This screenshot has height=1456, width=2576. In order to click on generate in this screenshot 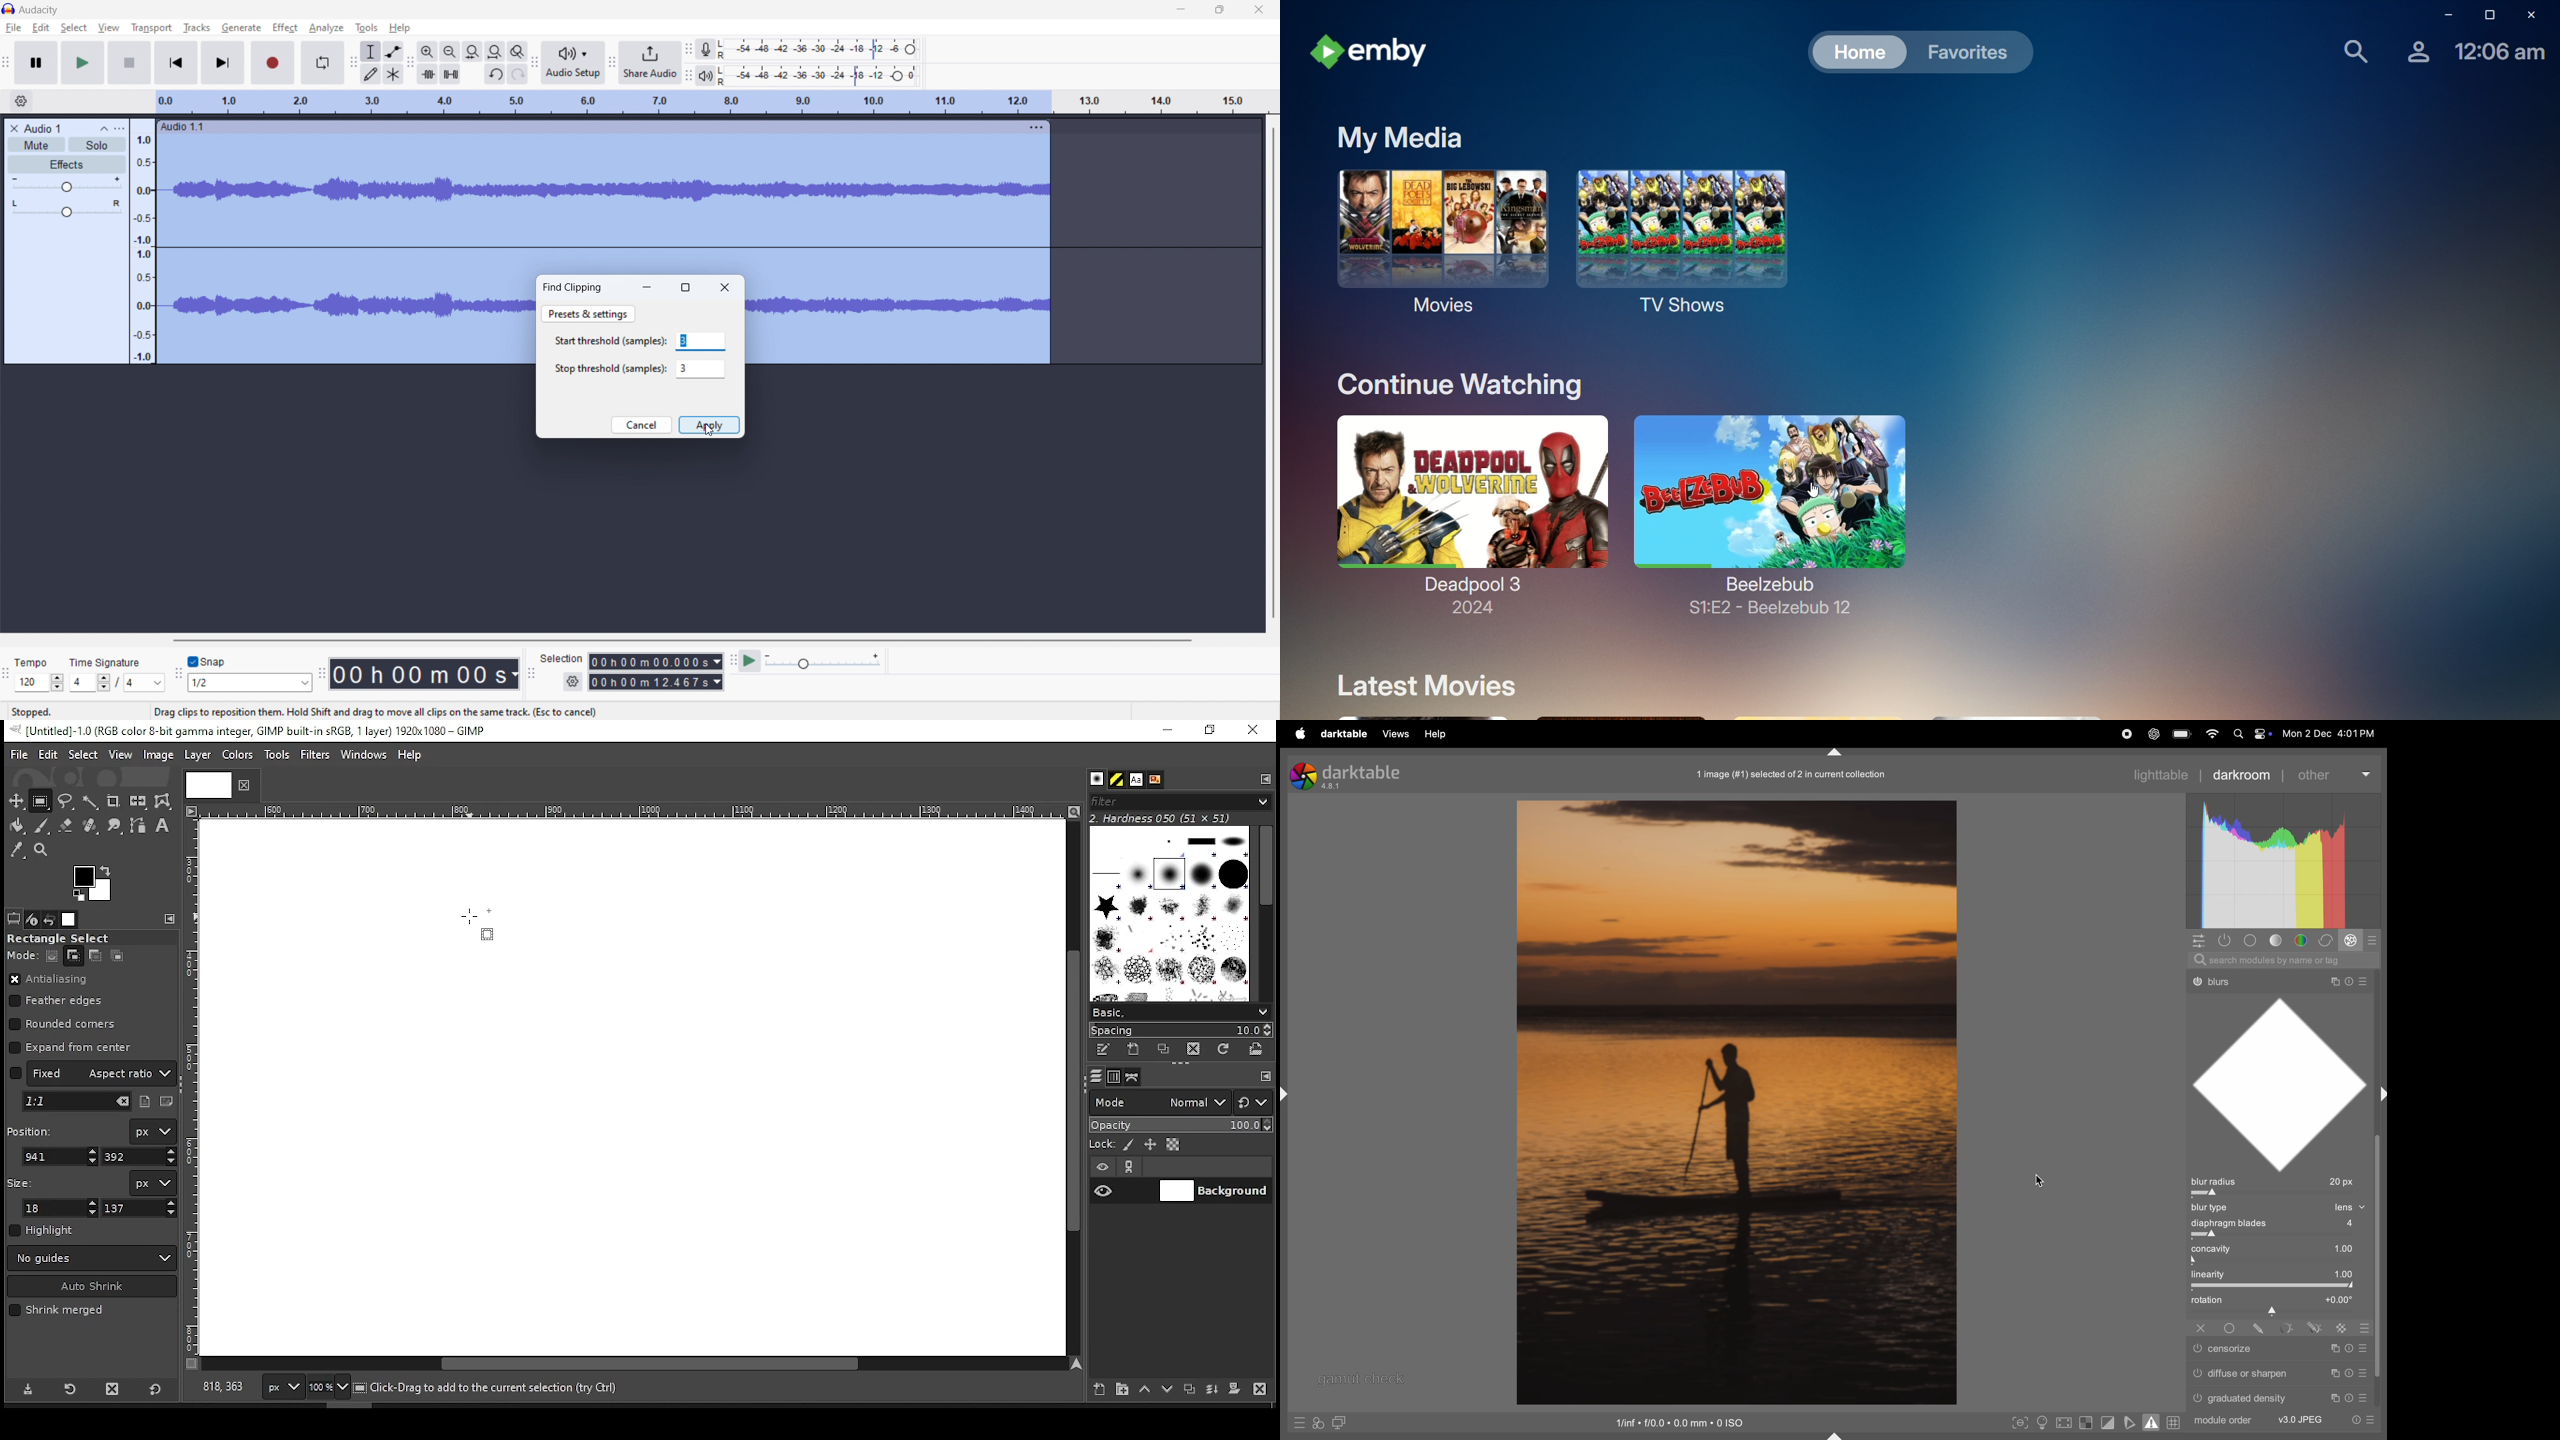, I will do `click(241, 28)`.